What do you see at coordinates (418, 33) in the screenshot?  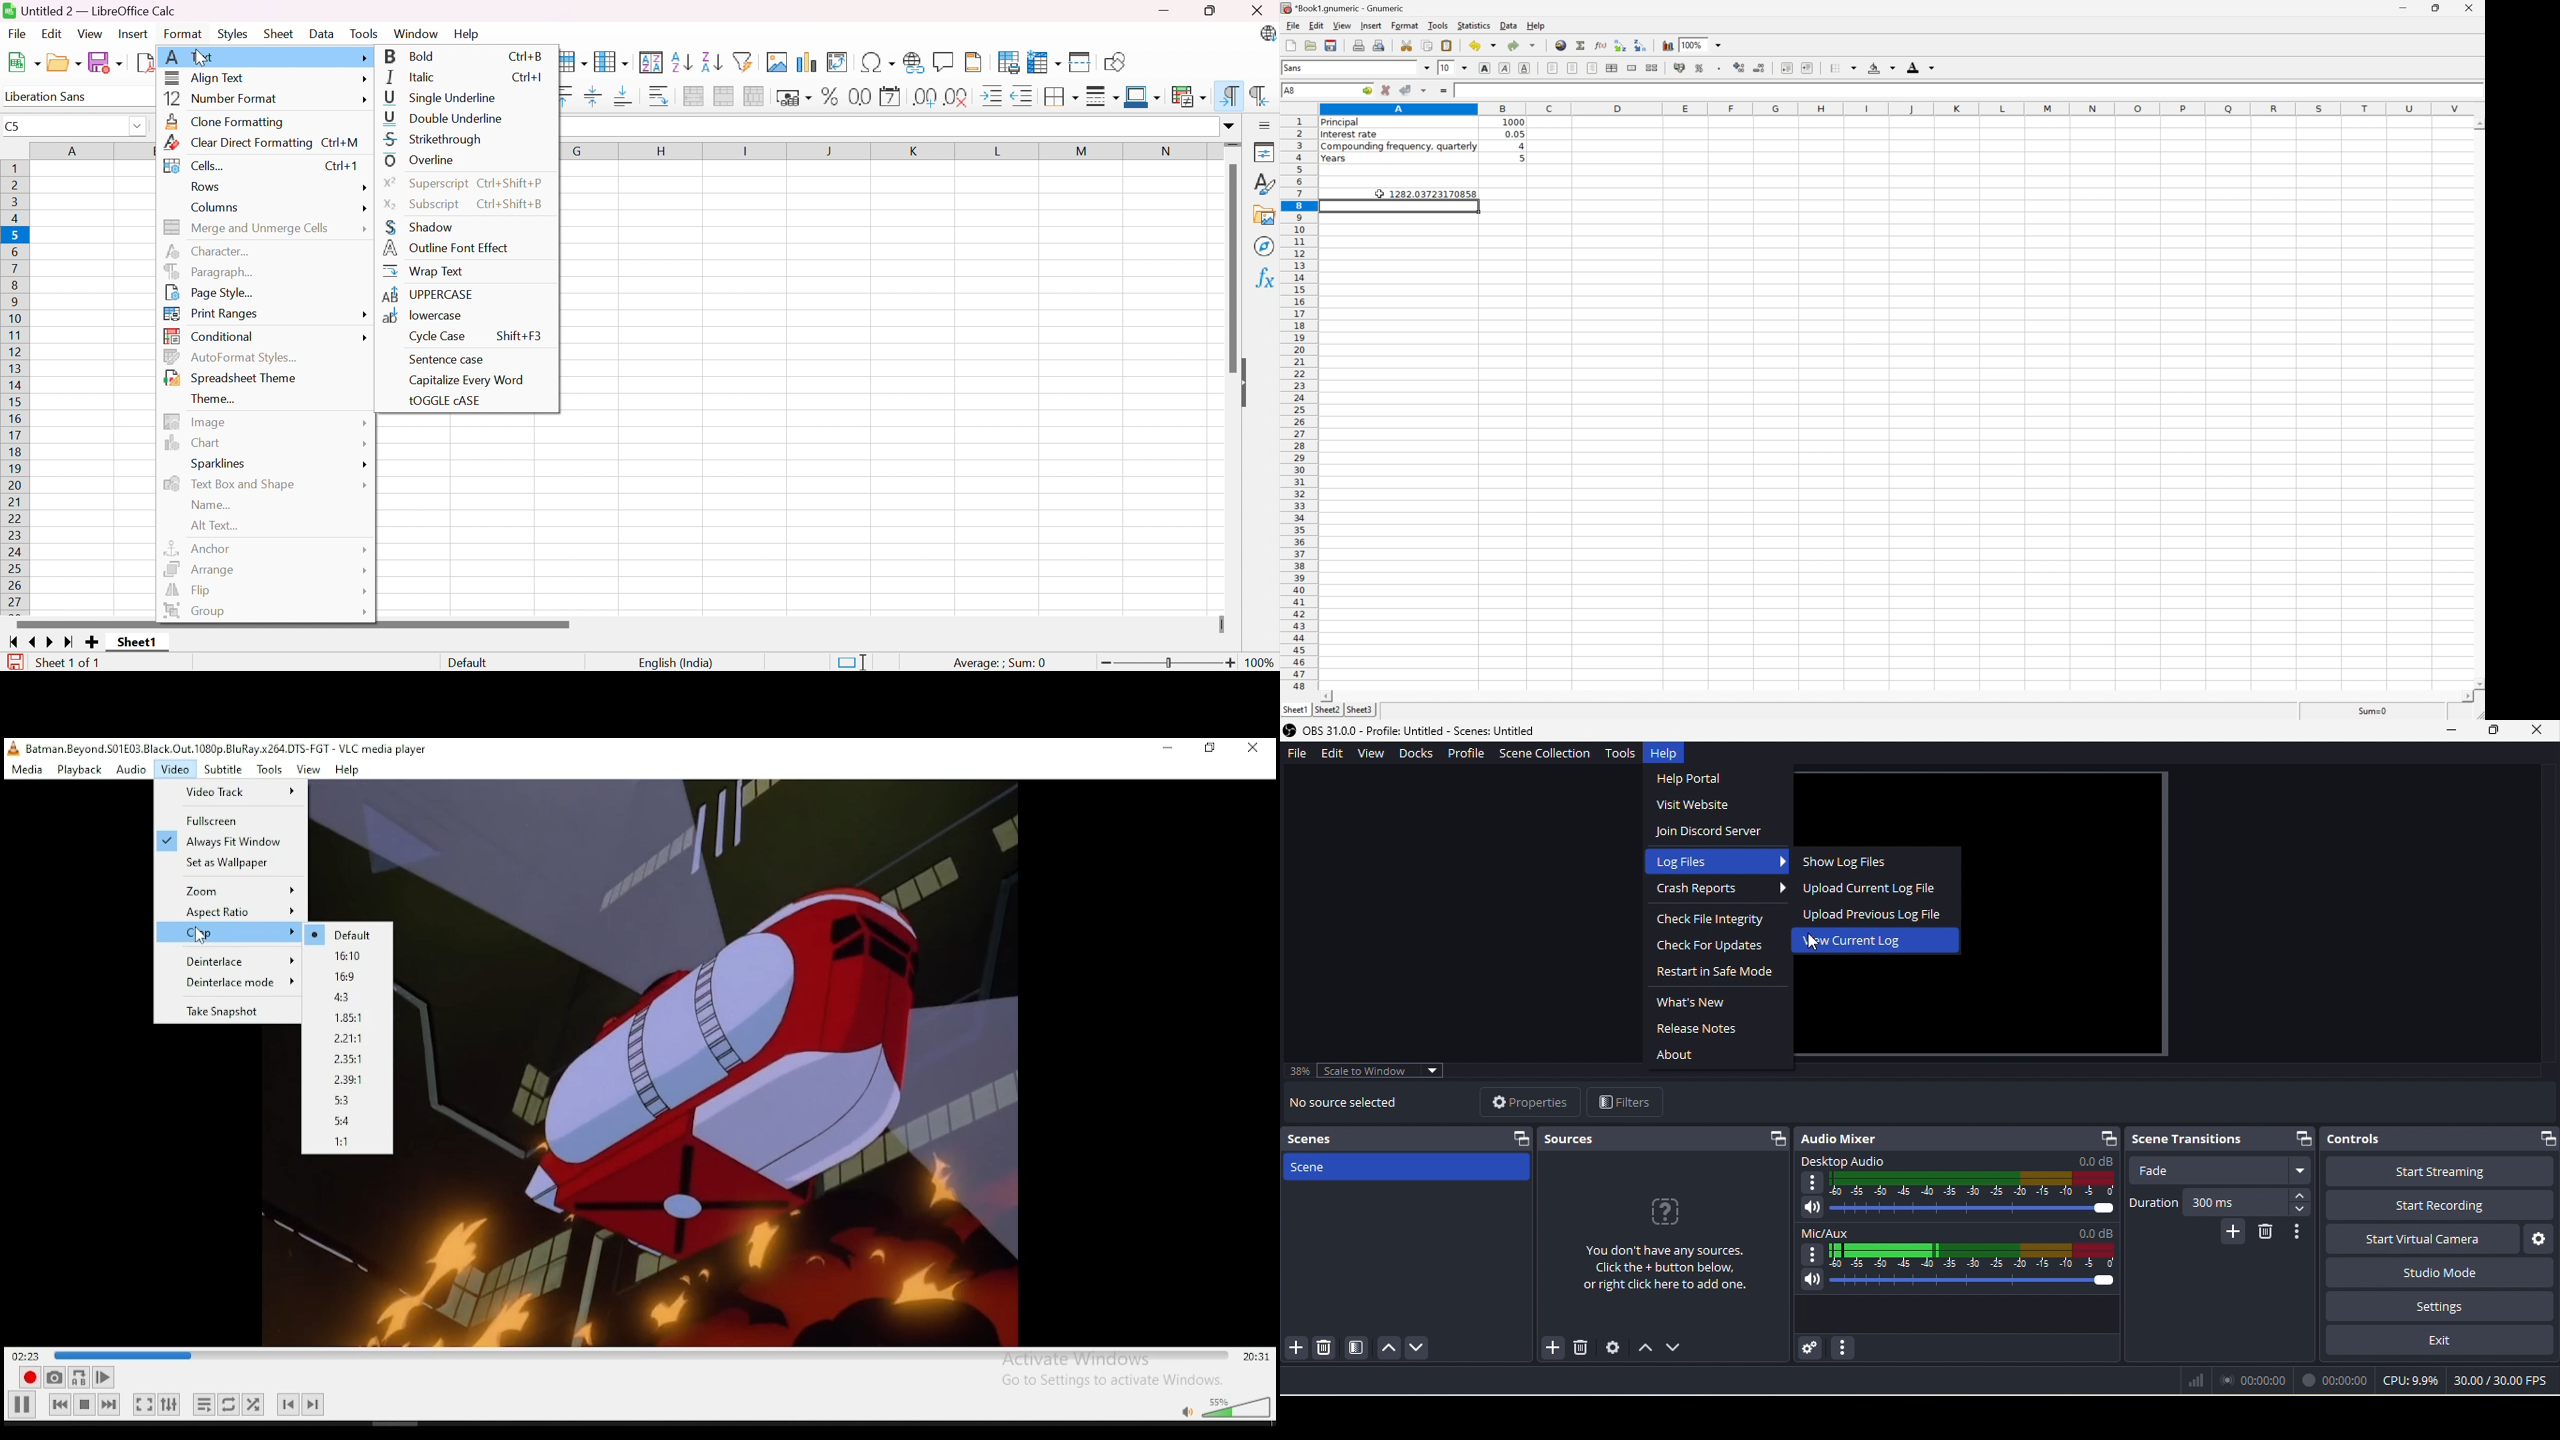 I see `Window` at bounding box center [418, 33].